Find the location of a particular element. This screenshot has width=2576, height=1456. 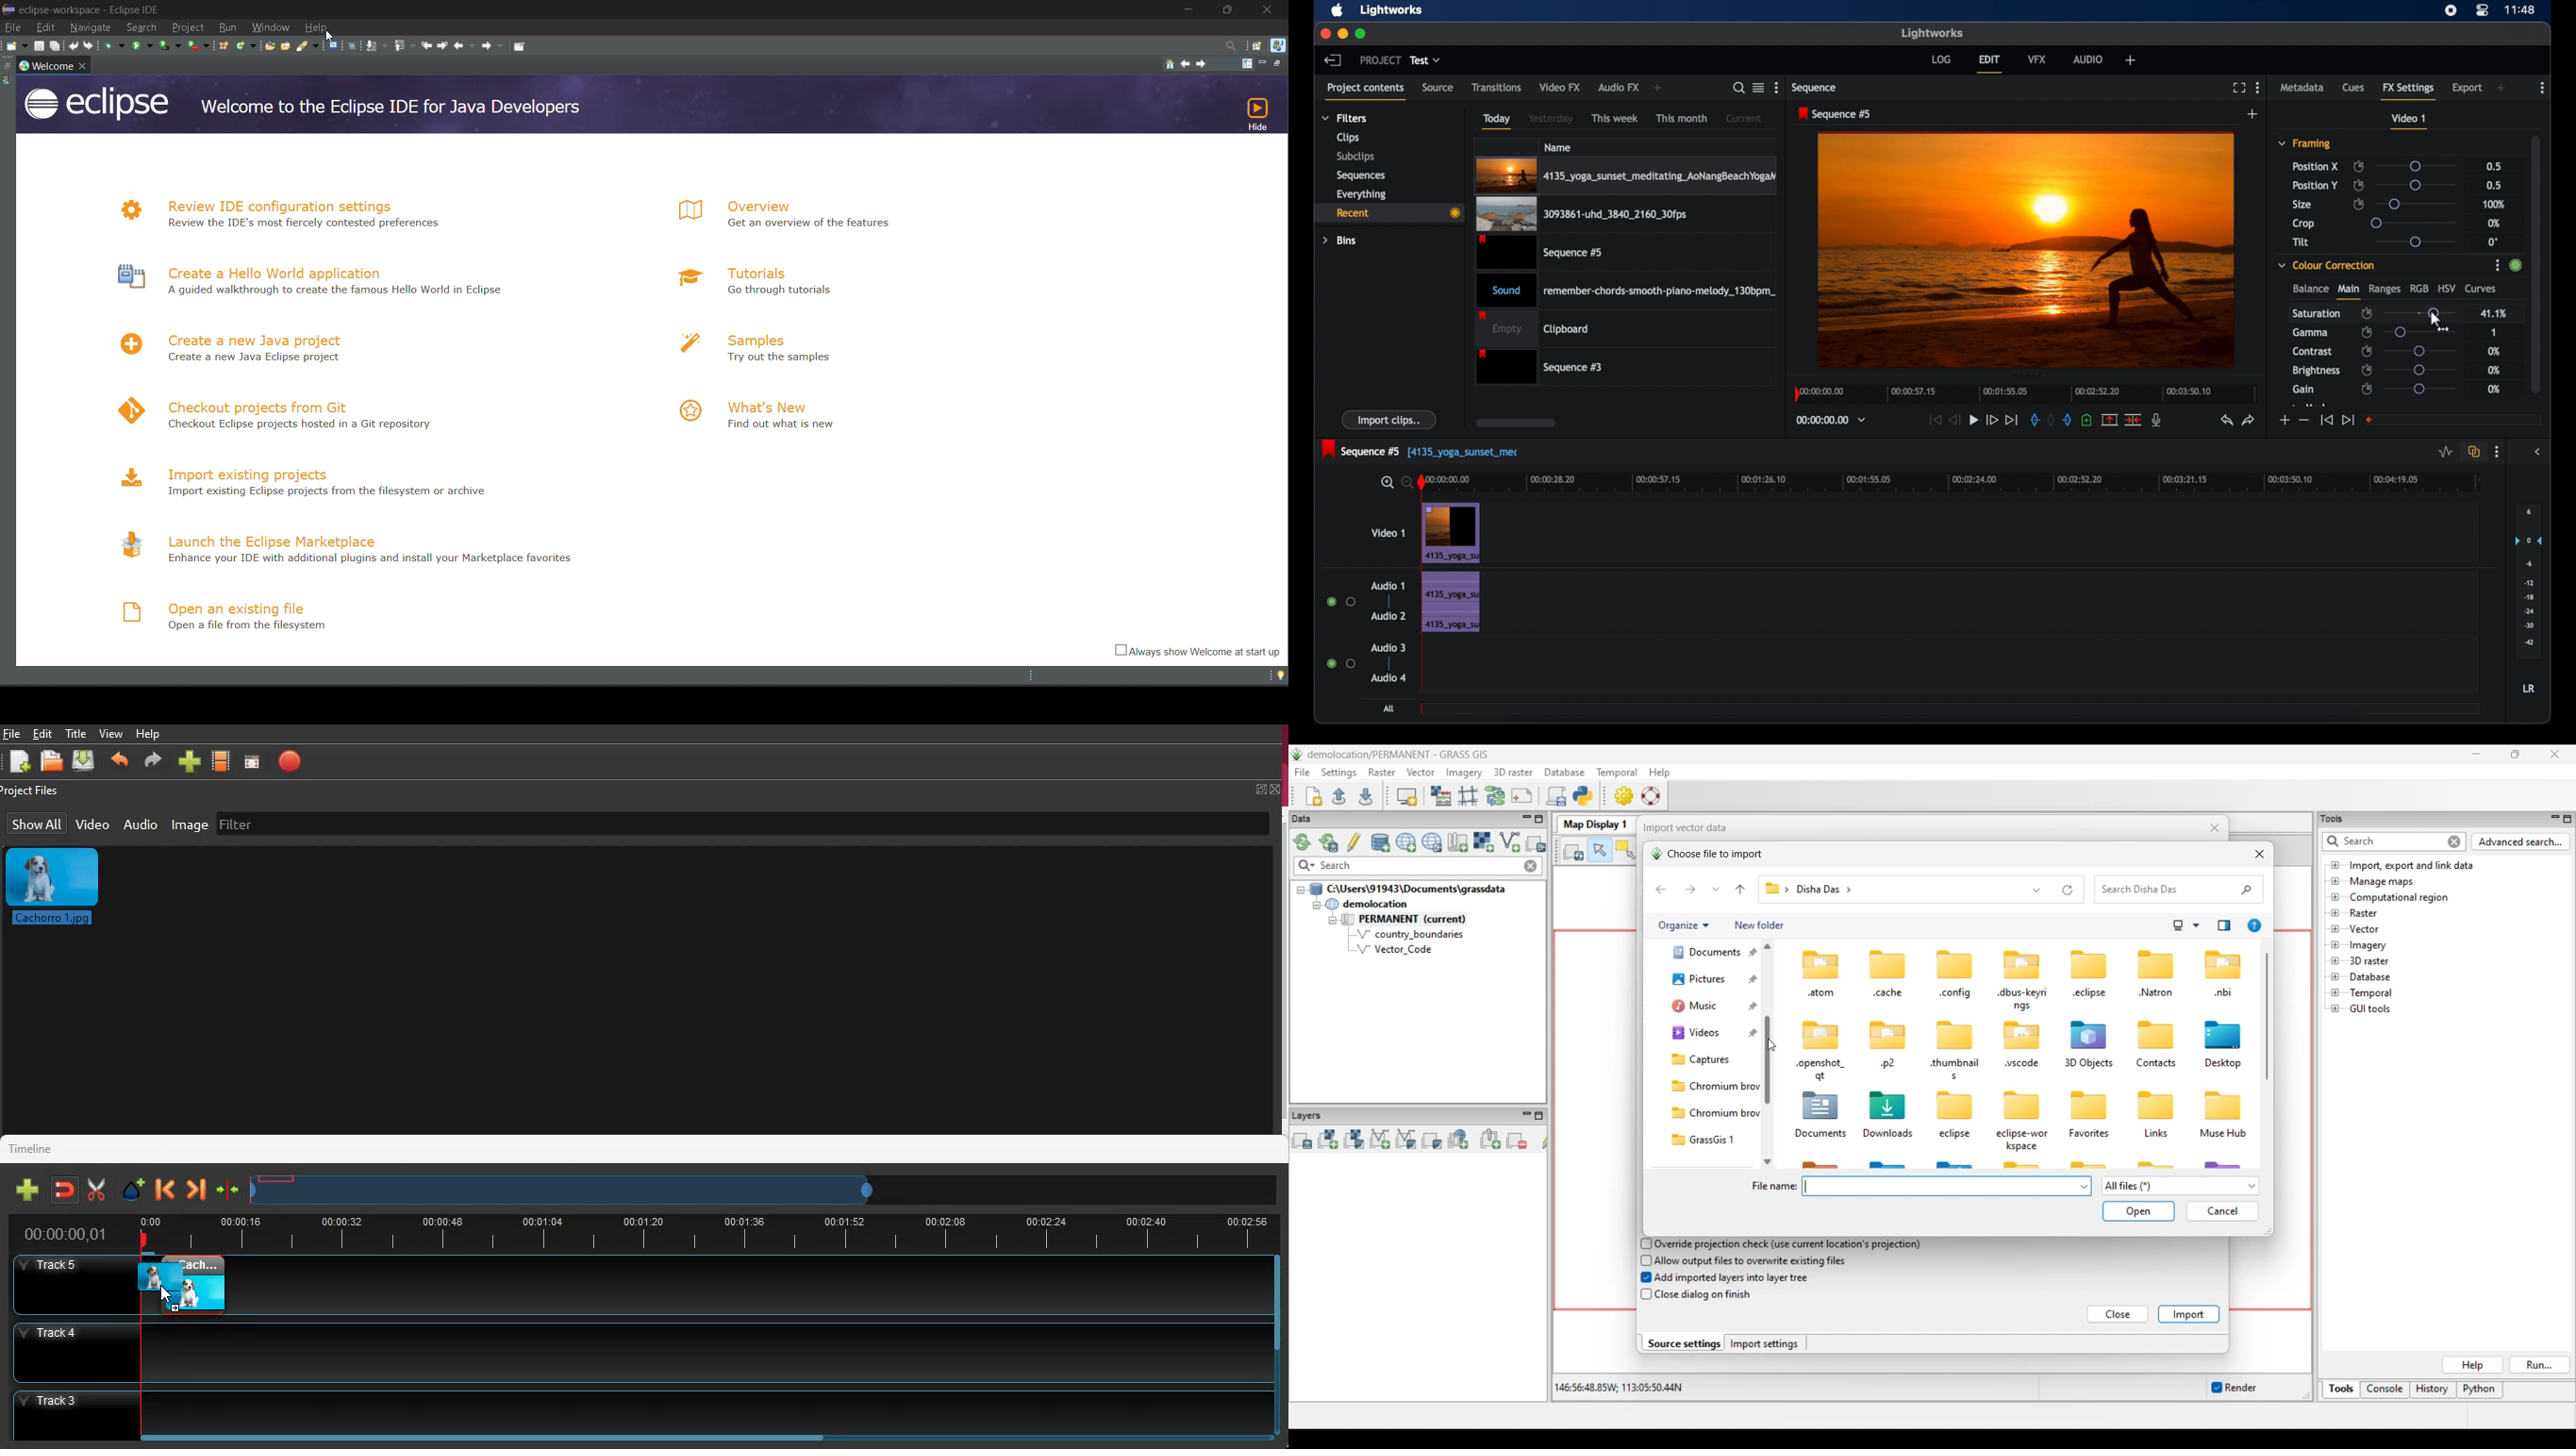

enable/disable keyframes is located at coordinates (2366, 332).